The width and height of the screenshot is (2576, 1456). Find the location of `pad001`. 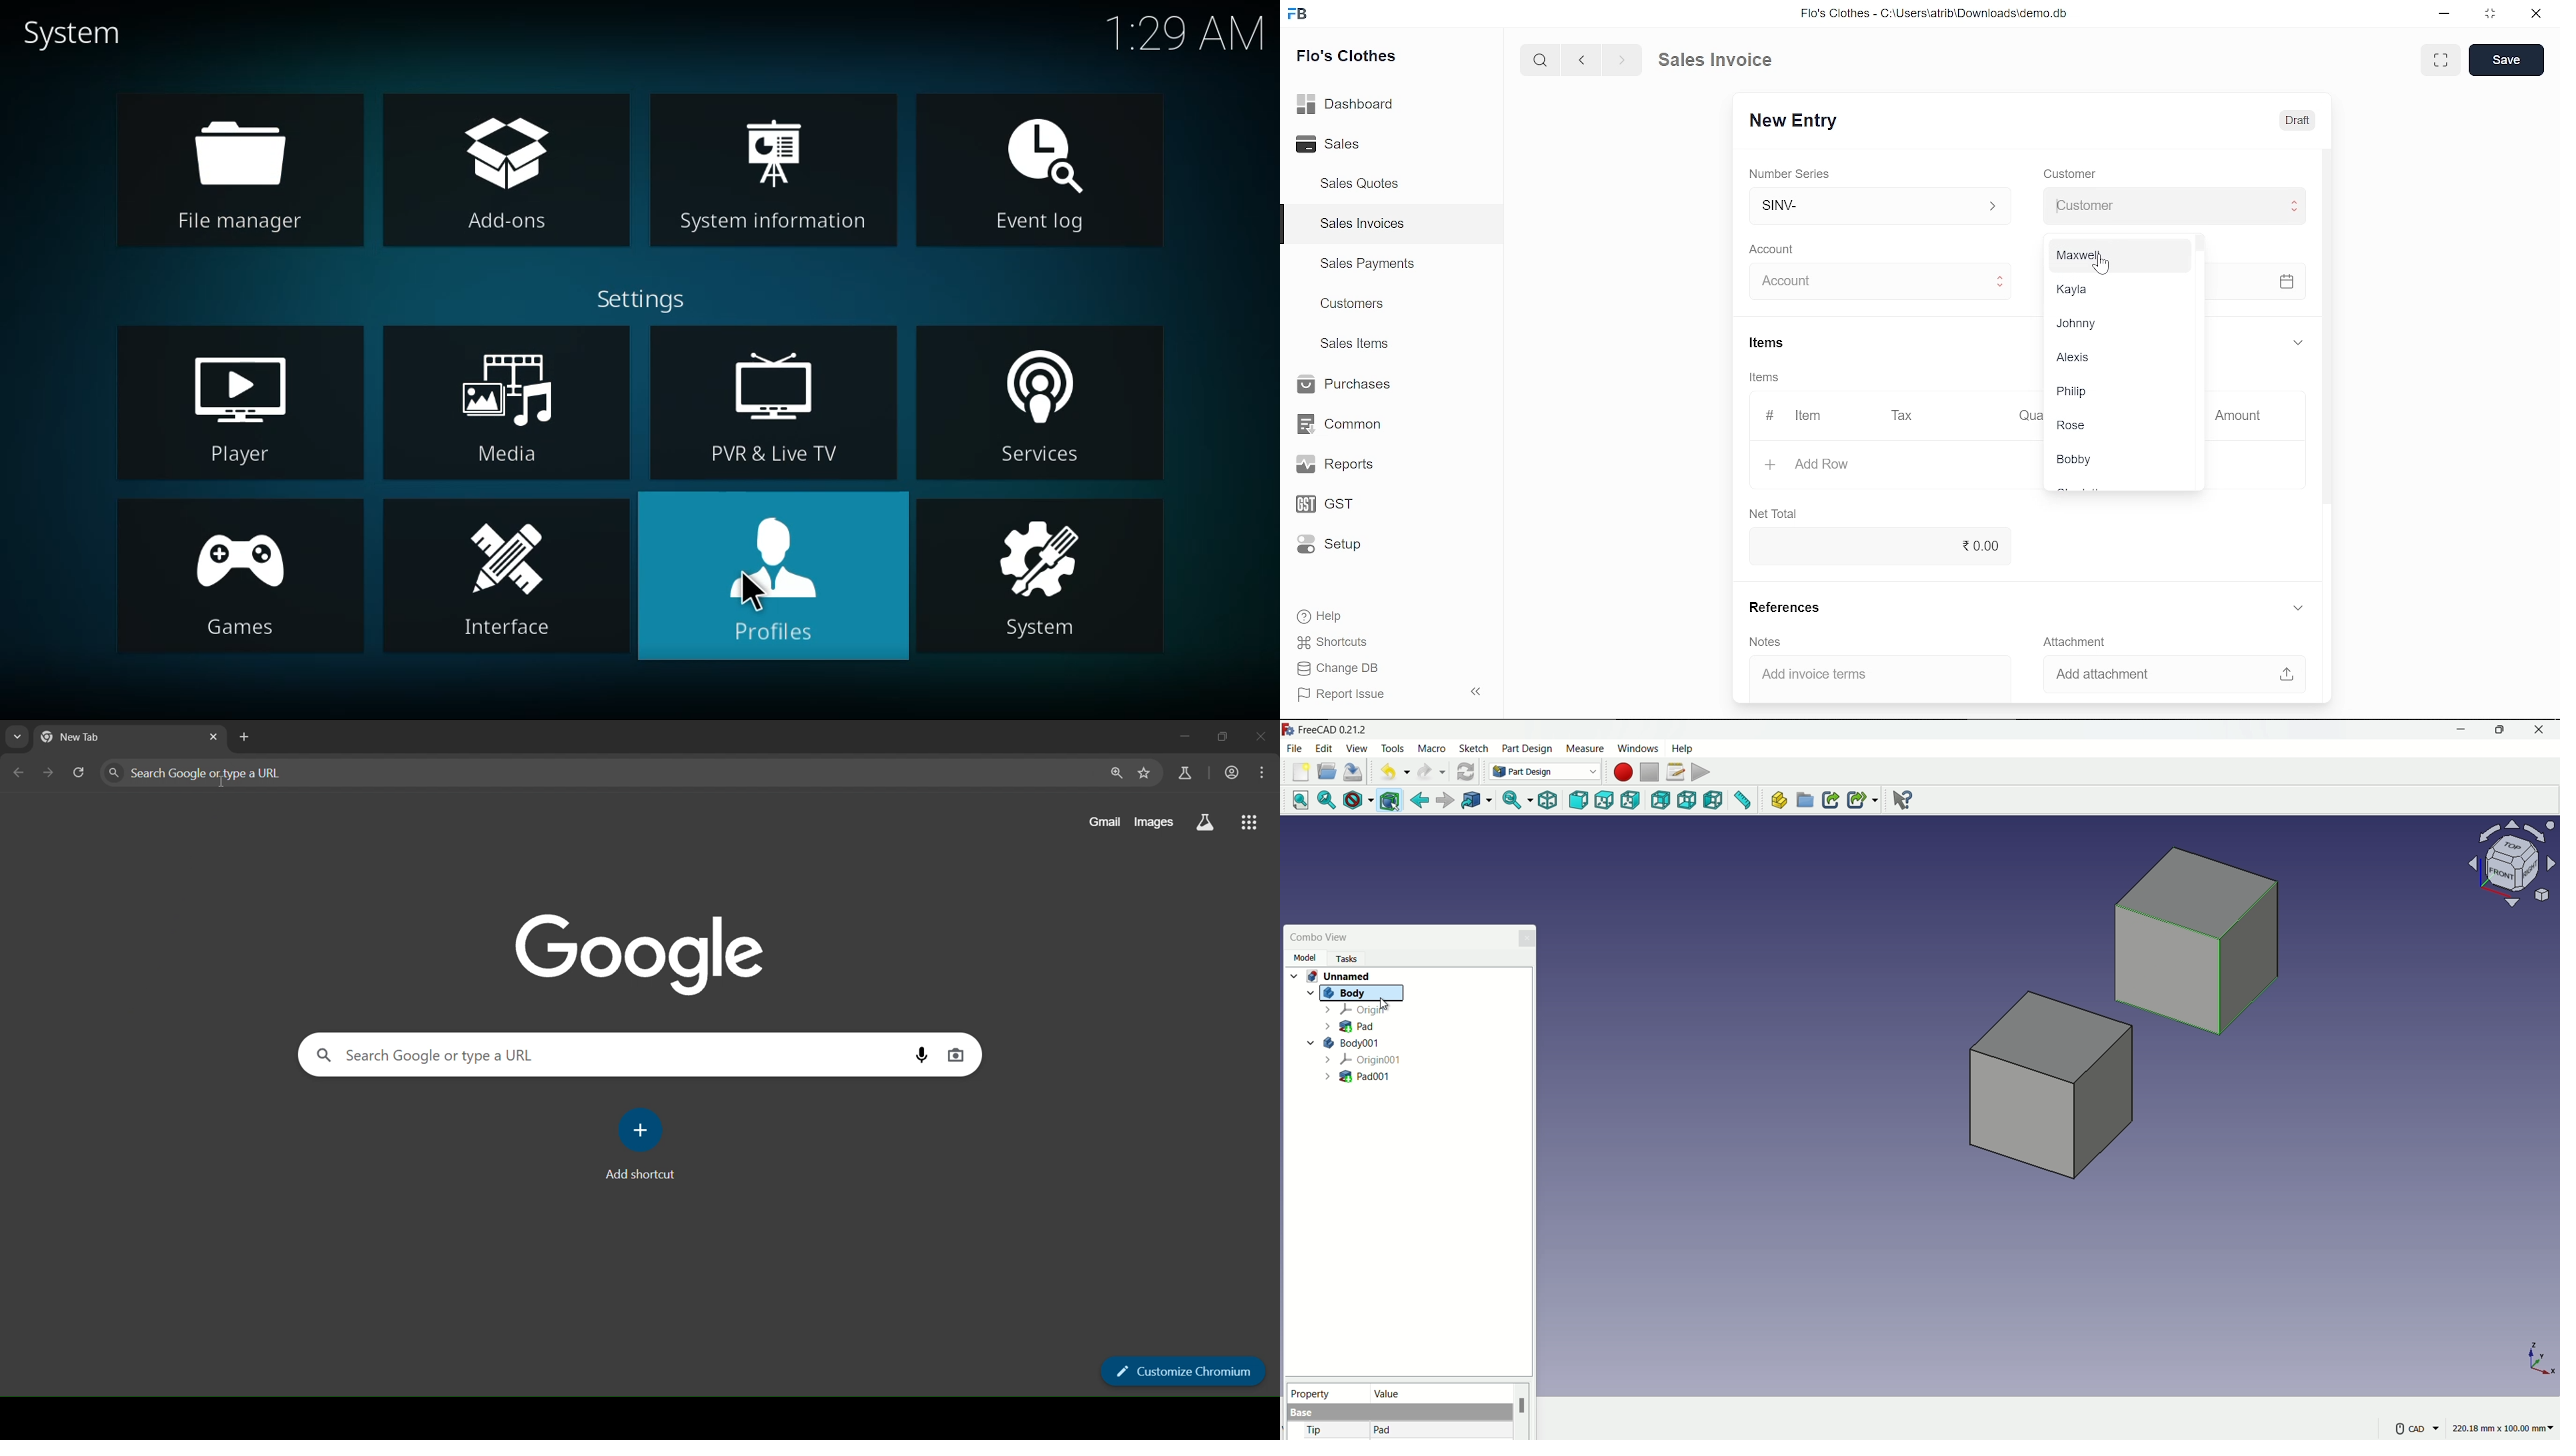

pad001 is located at coordinates (1359, 1077).